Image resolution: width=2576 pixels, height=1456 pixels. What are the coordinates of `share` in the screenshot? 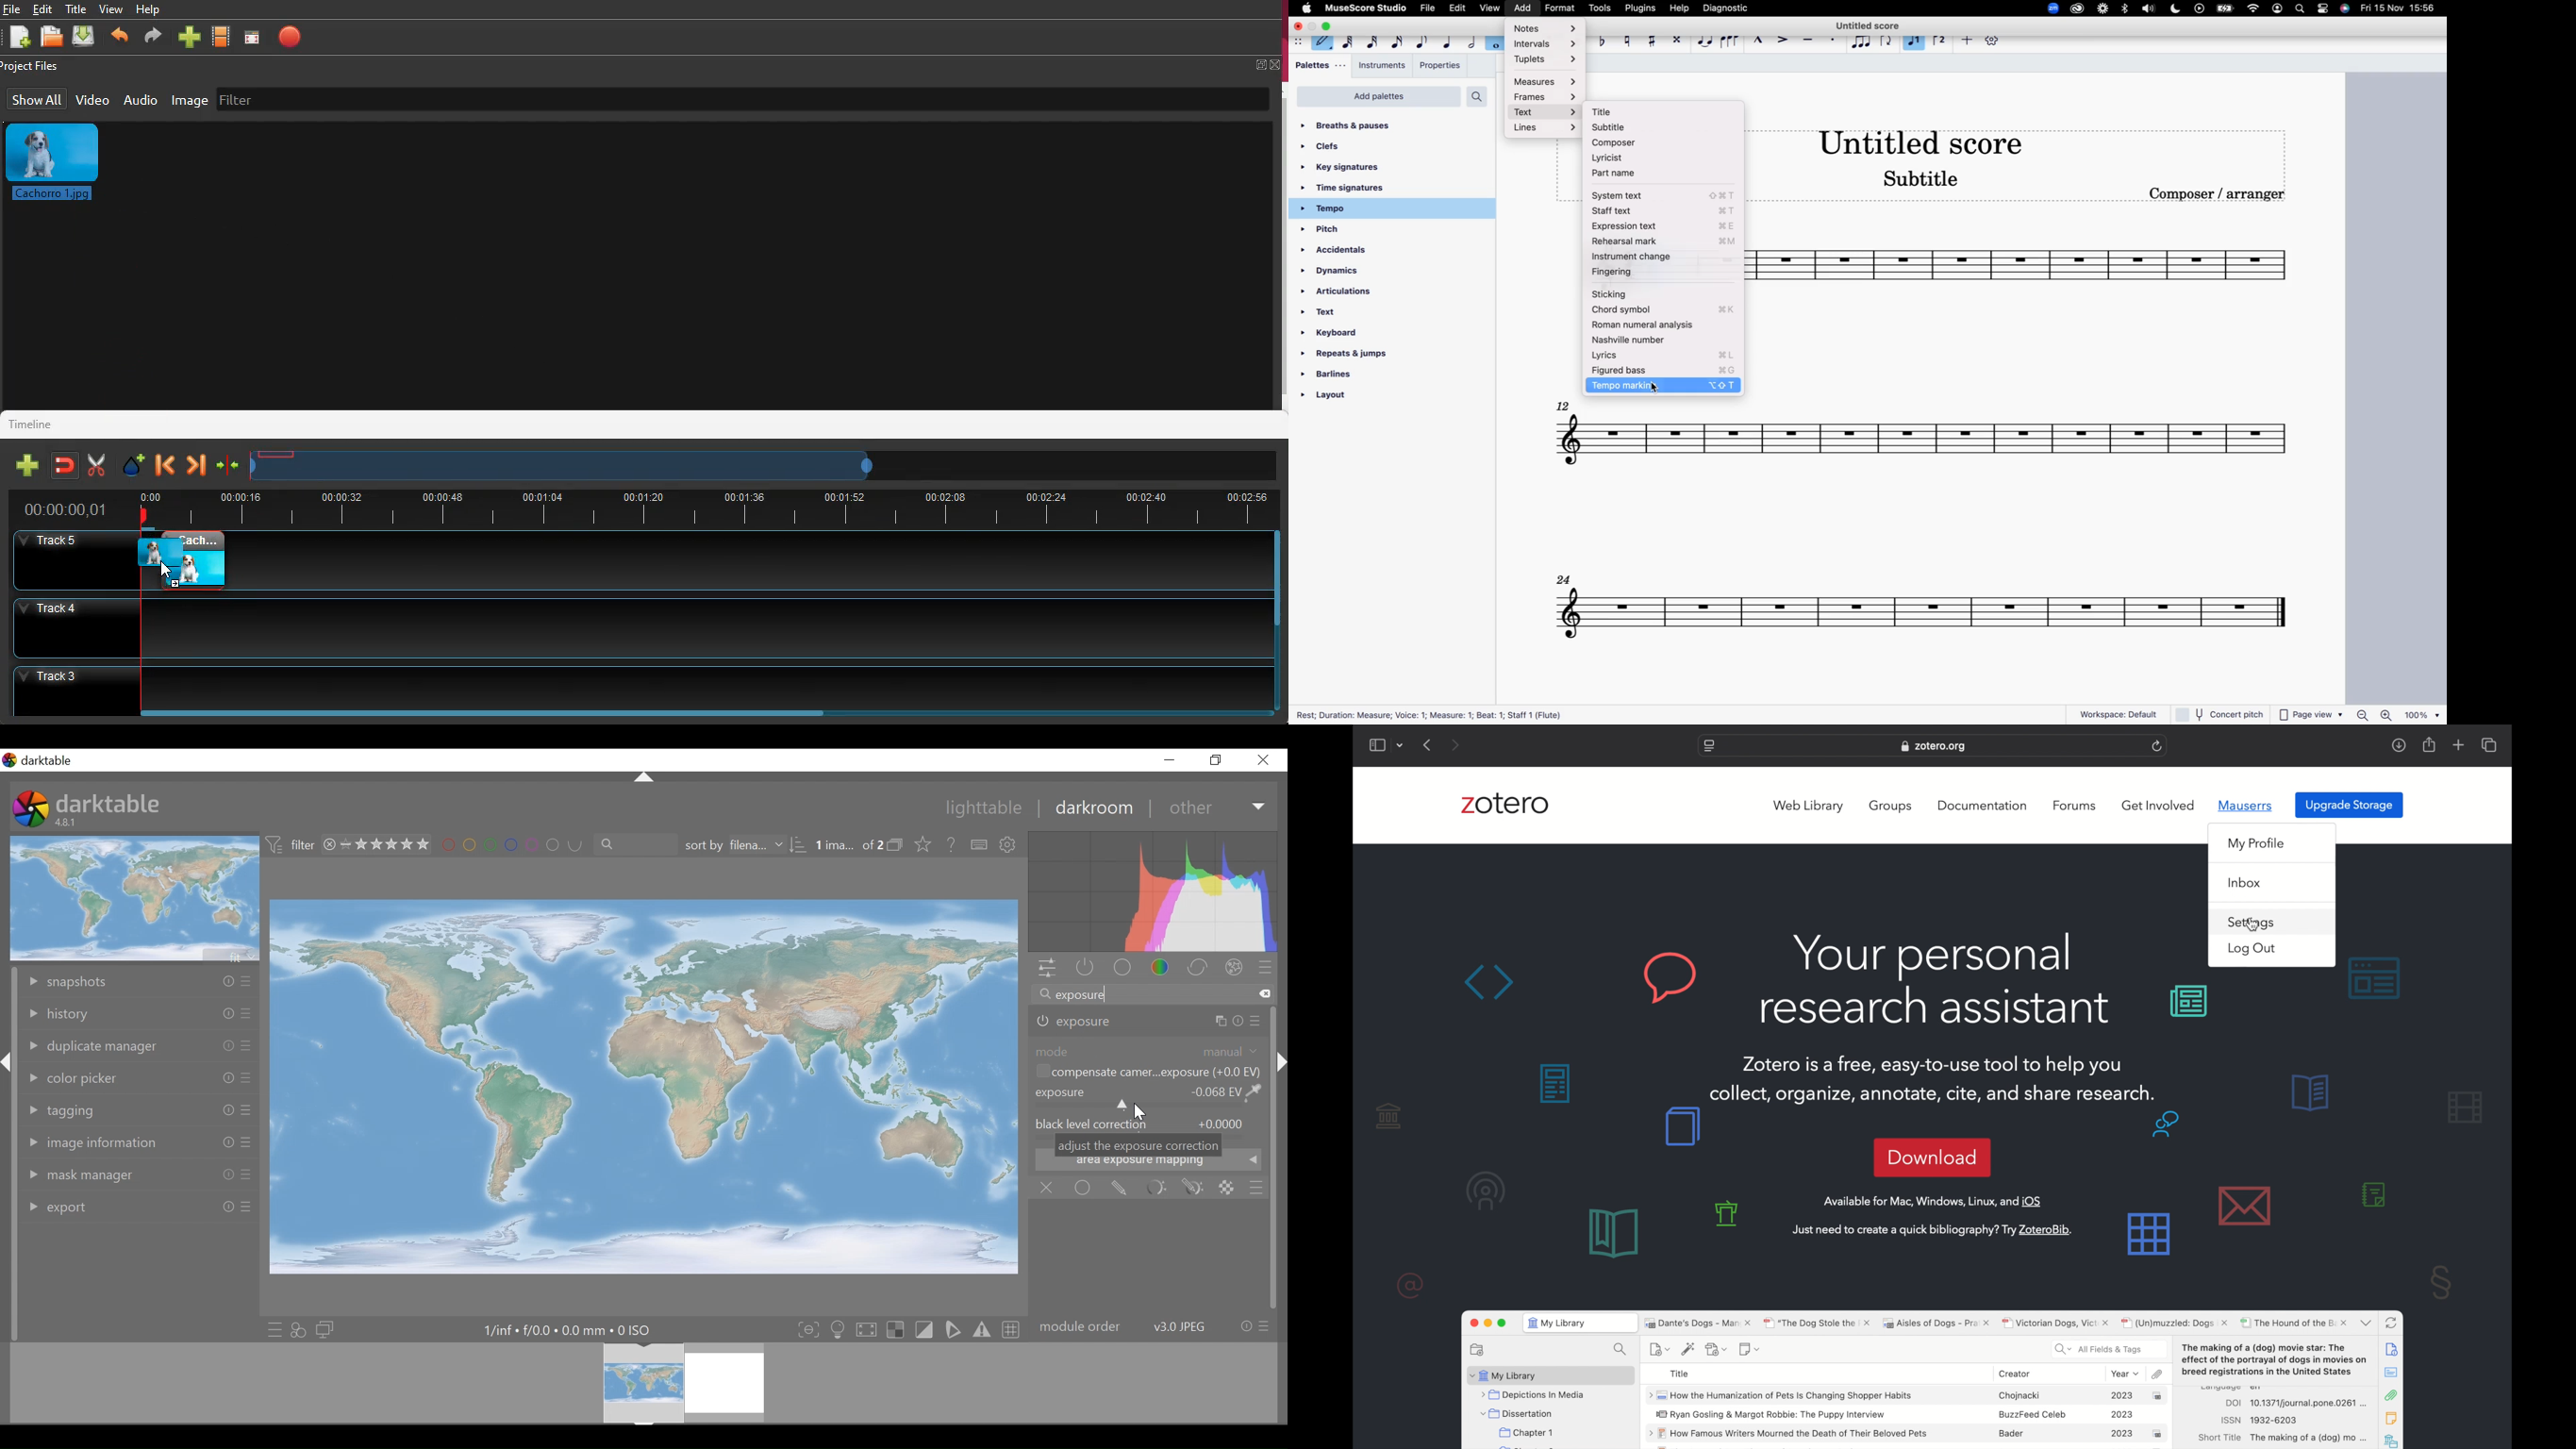 It's located at (2428, 745).